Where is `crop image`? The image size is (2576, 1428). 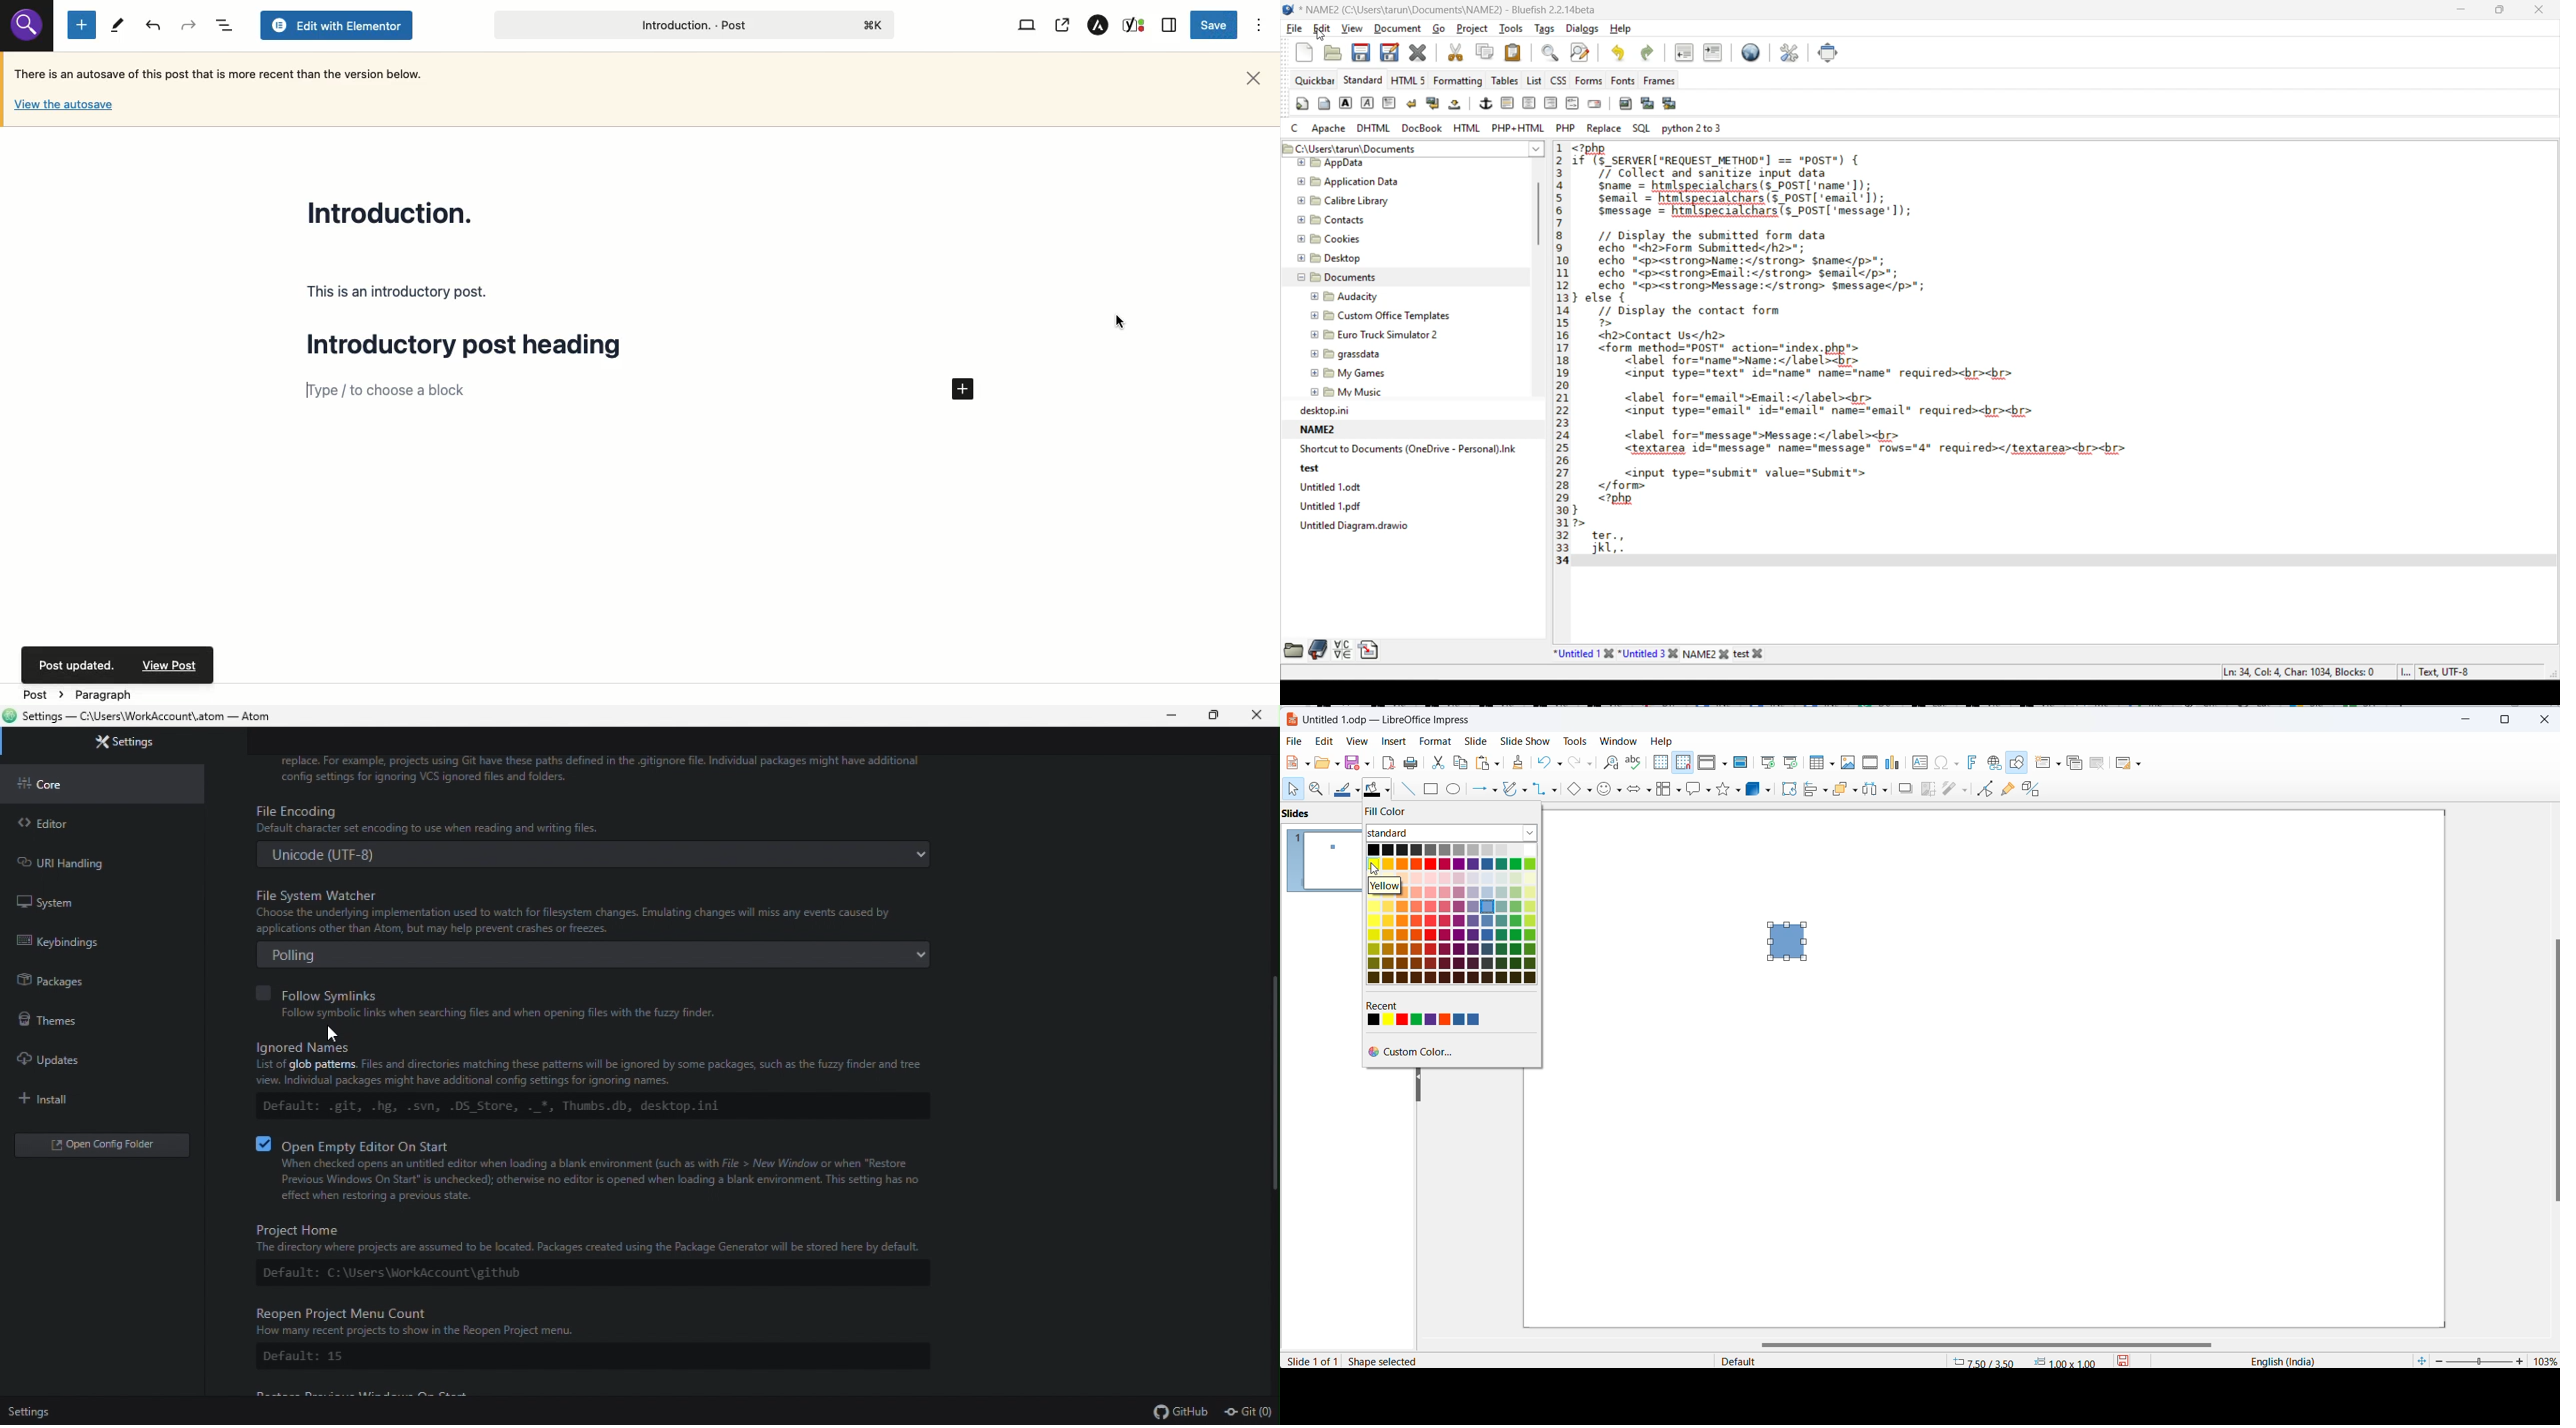
crop image is located at coordinates (1928, 789).